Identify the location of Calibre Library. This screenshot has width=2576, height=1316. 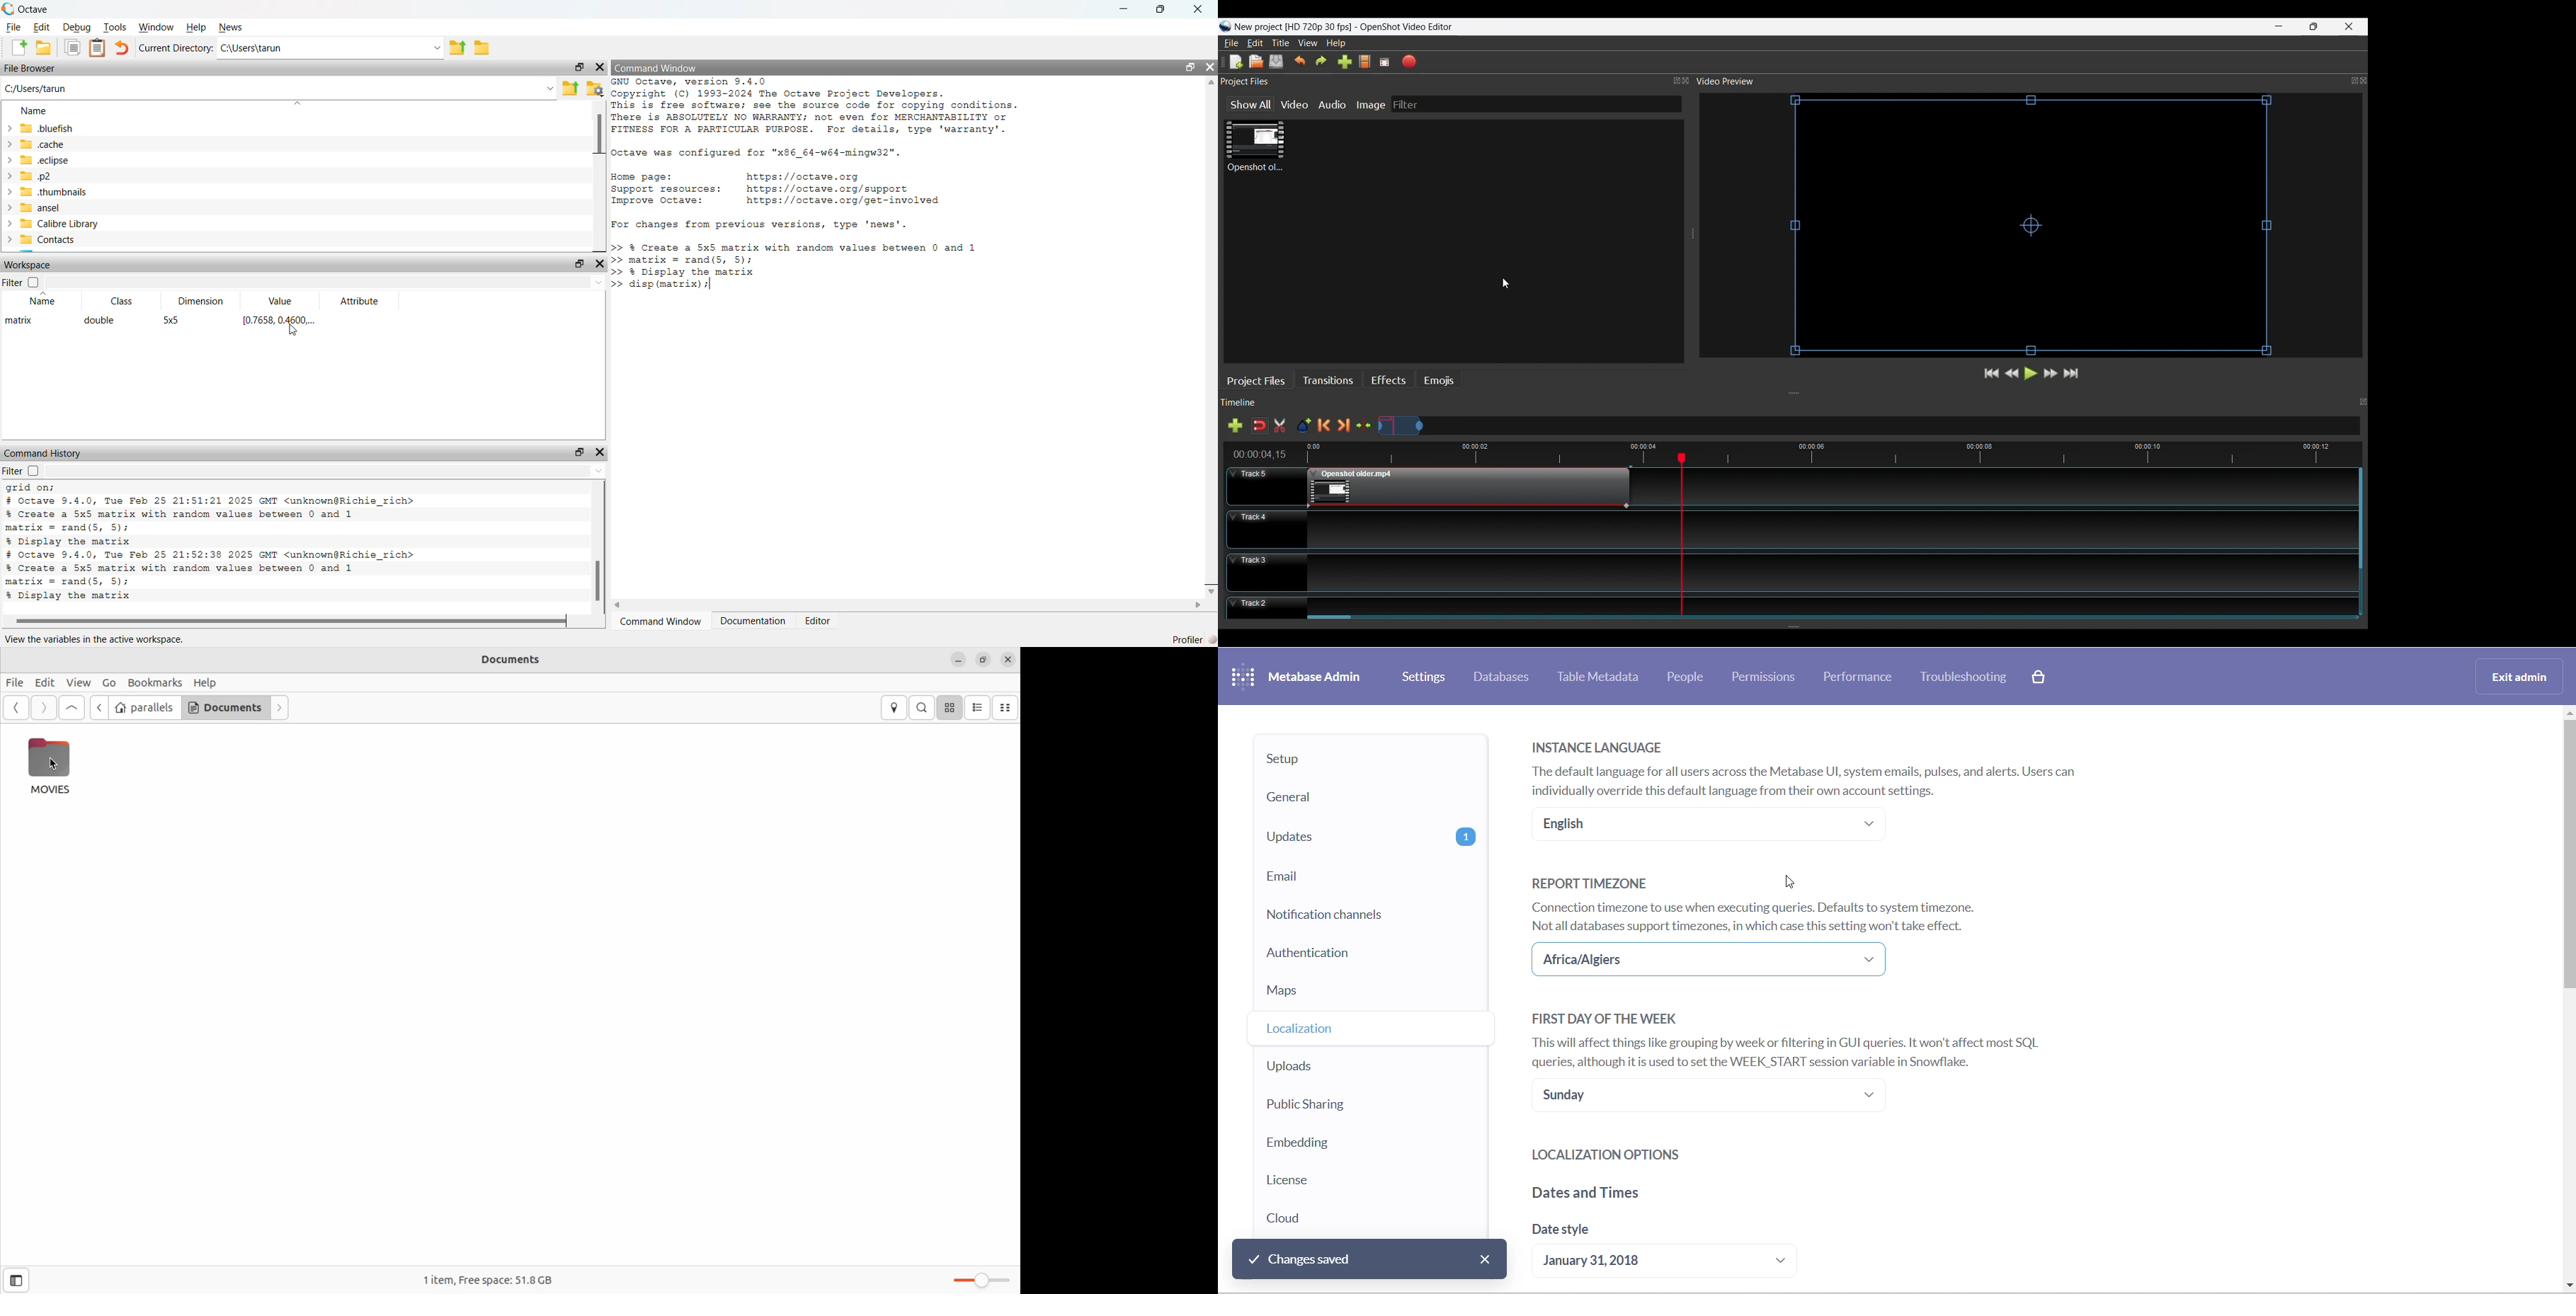
(60, 223).